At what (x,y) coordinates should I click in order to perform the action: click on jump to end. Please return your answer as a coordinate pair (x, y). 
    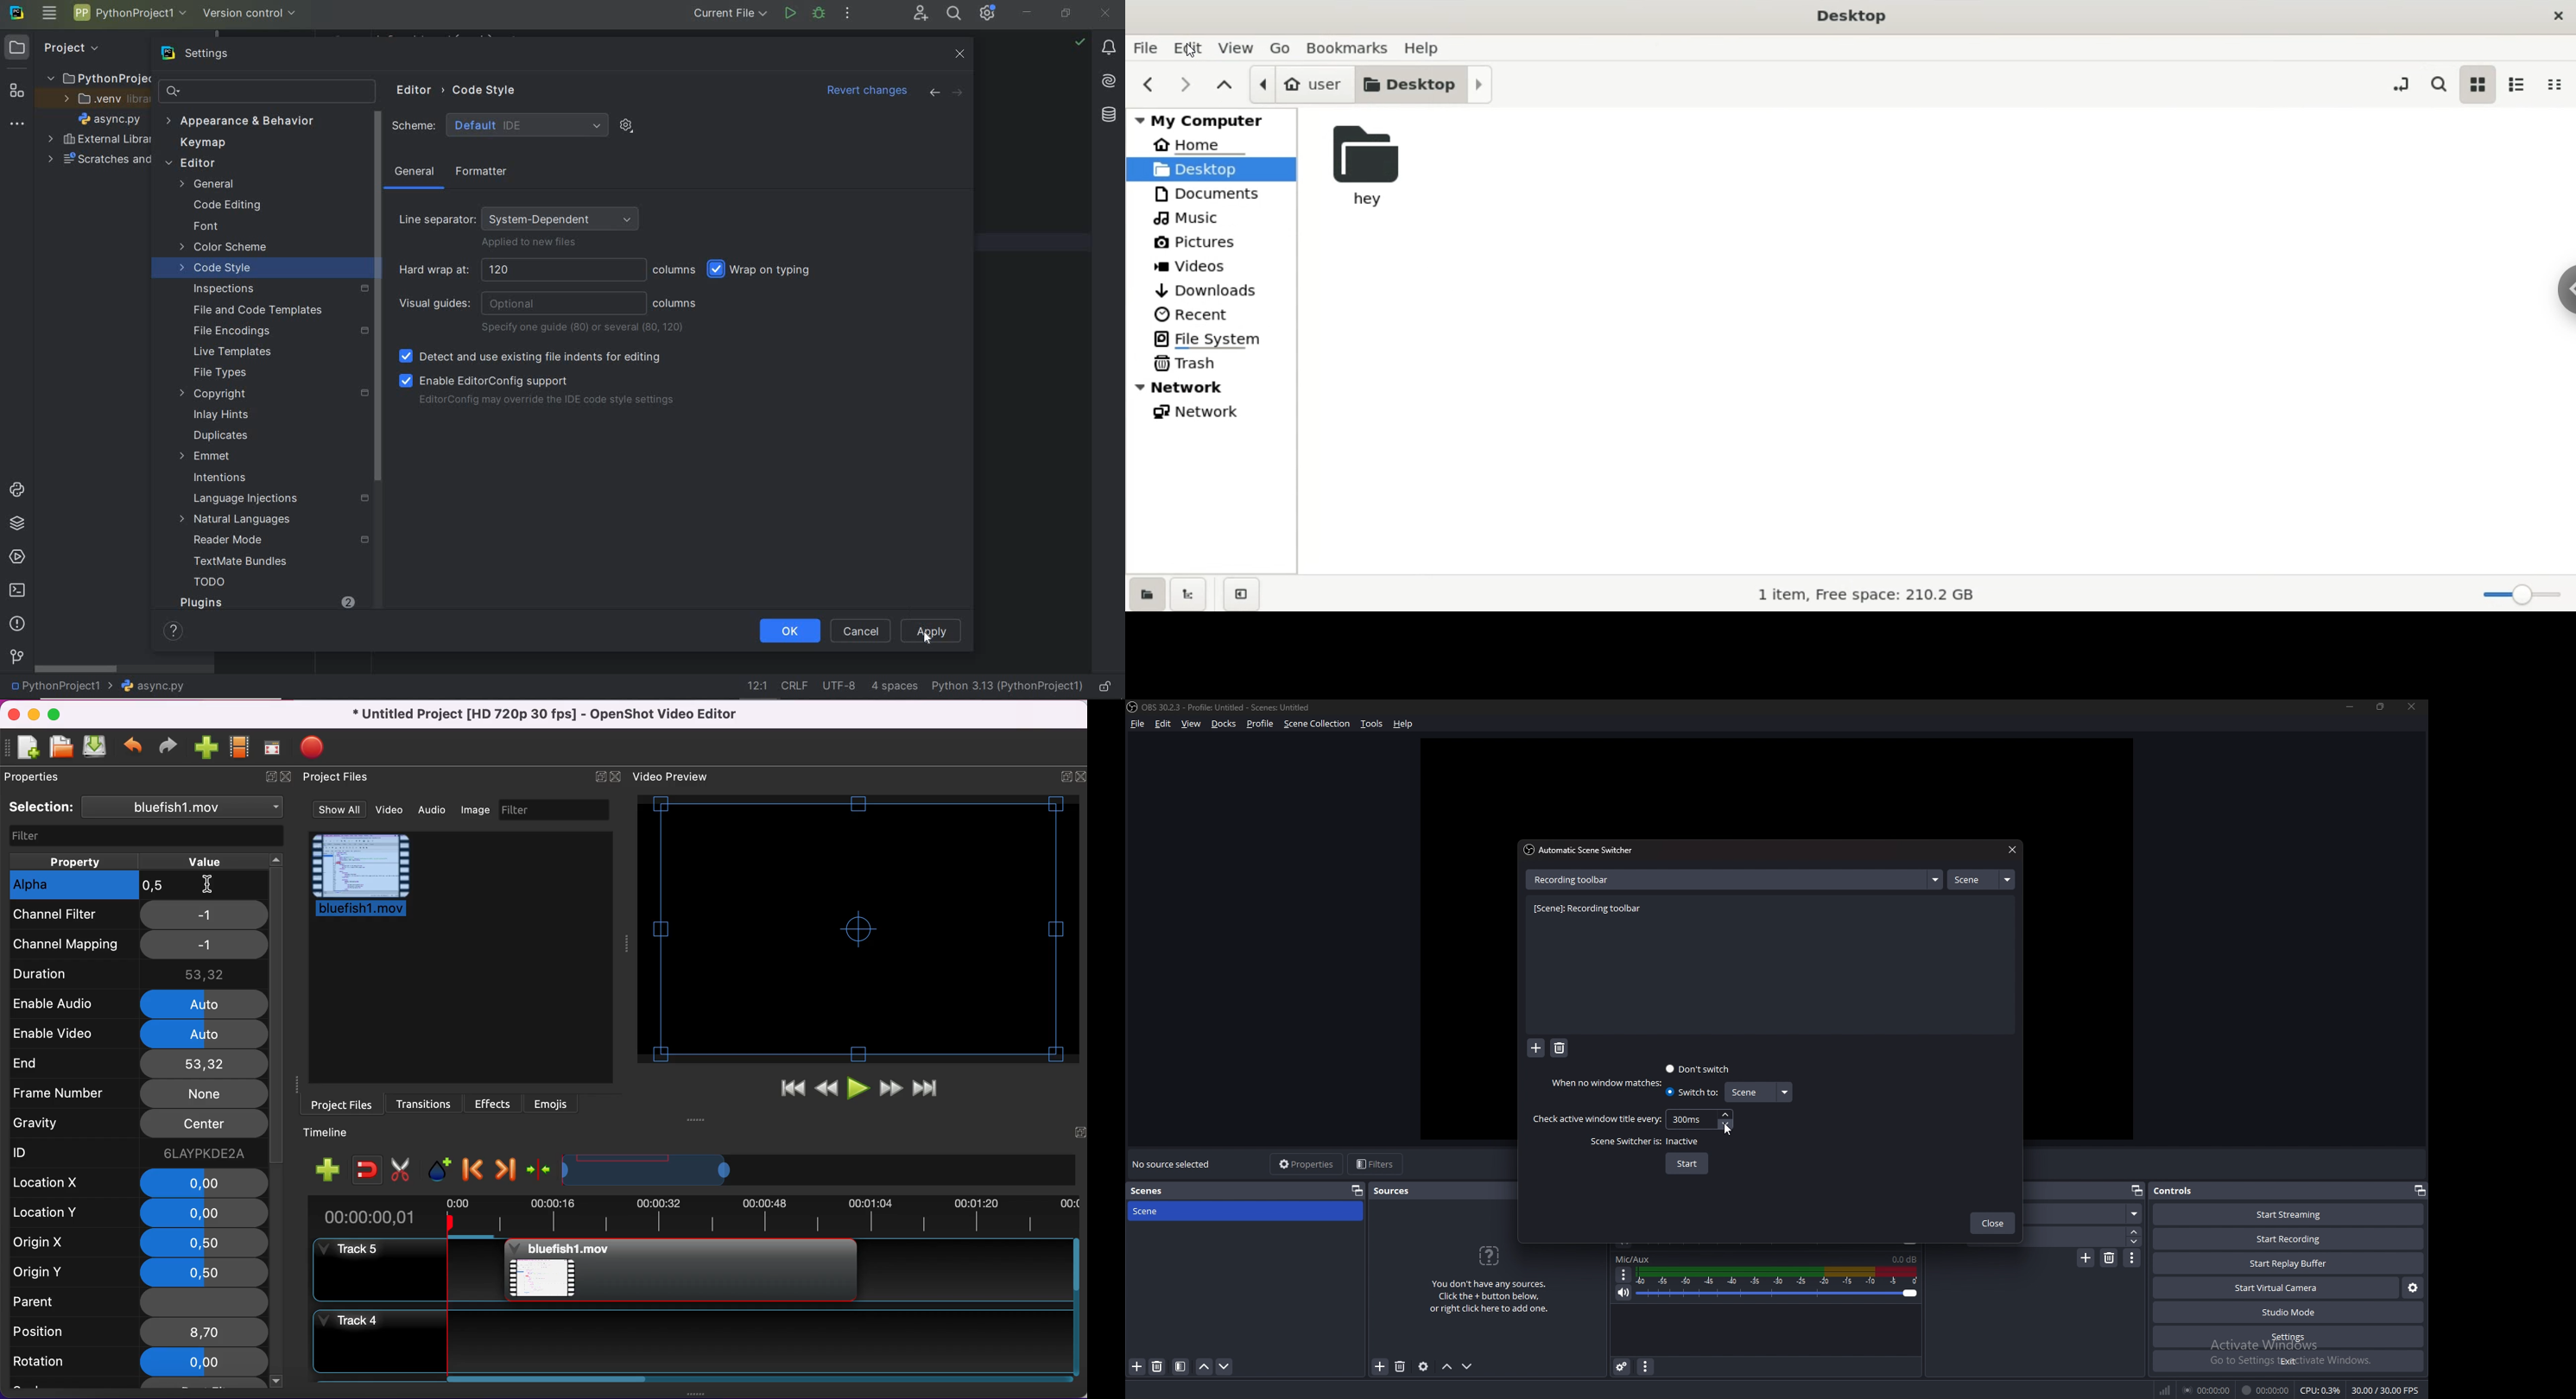
    Looking at the image, I should click on (933, 1088).